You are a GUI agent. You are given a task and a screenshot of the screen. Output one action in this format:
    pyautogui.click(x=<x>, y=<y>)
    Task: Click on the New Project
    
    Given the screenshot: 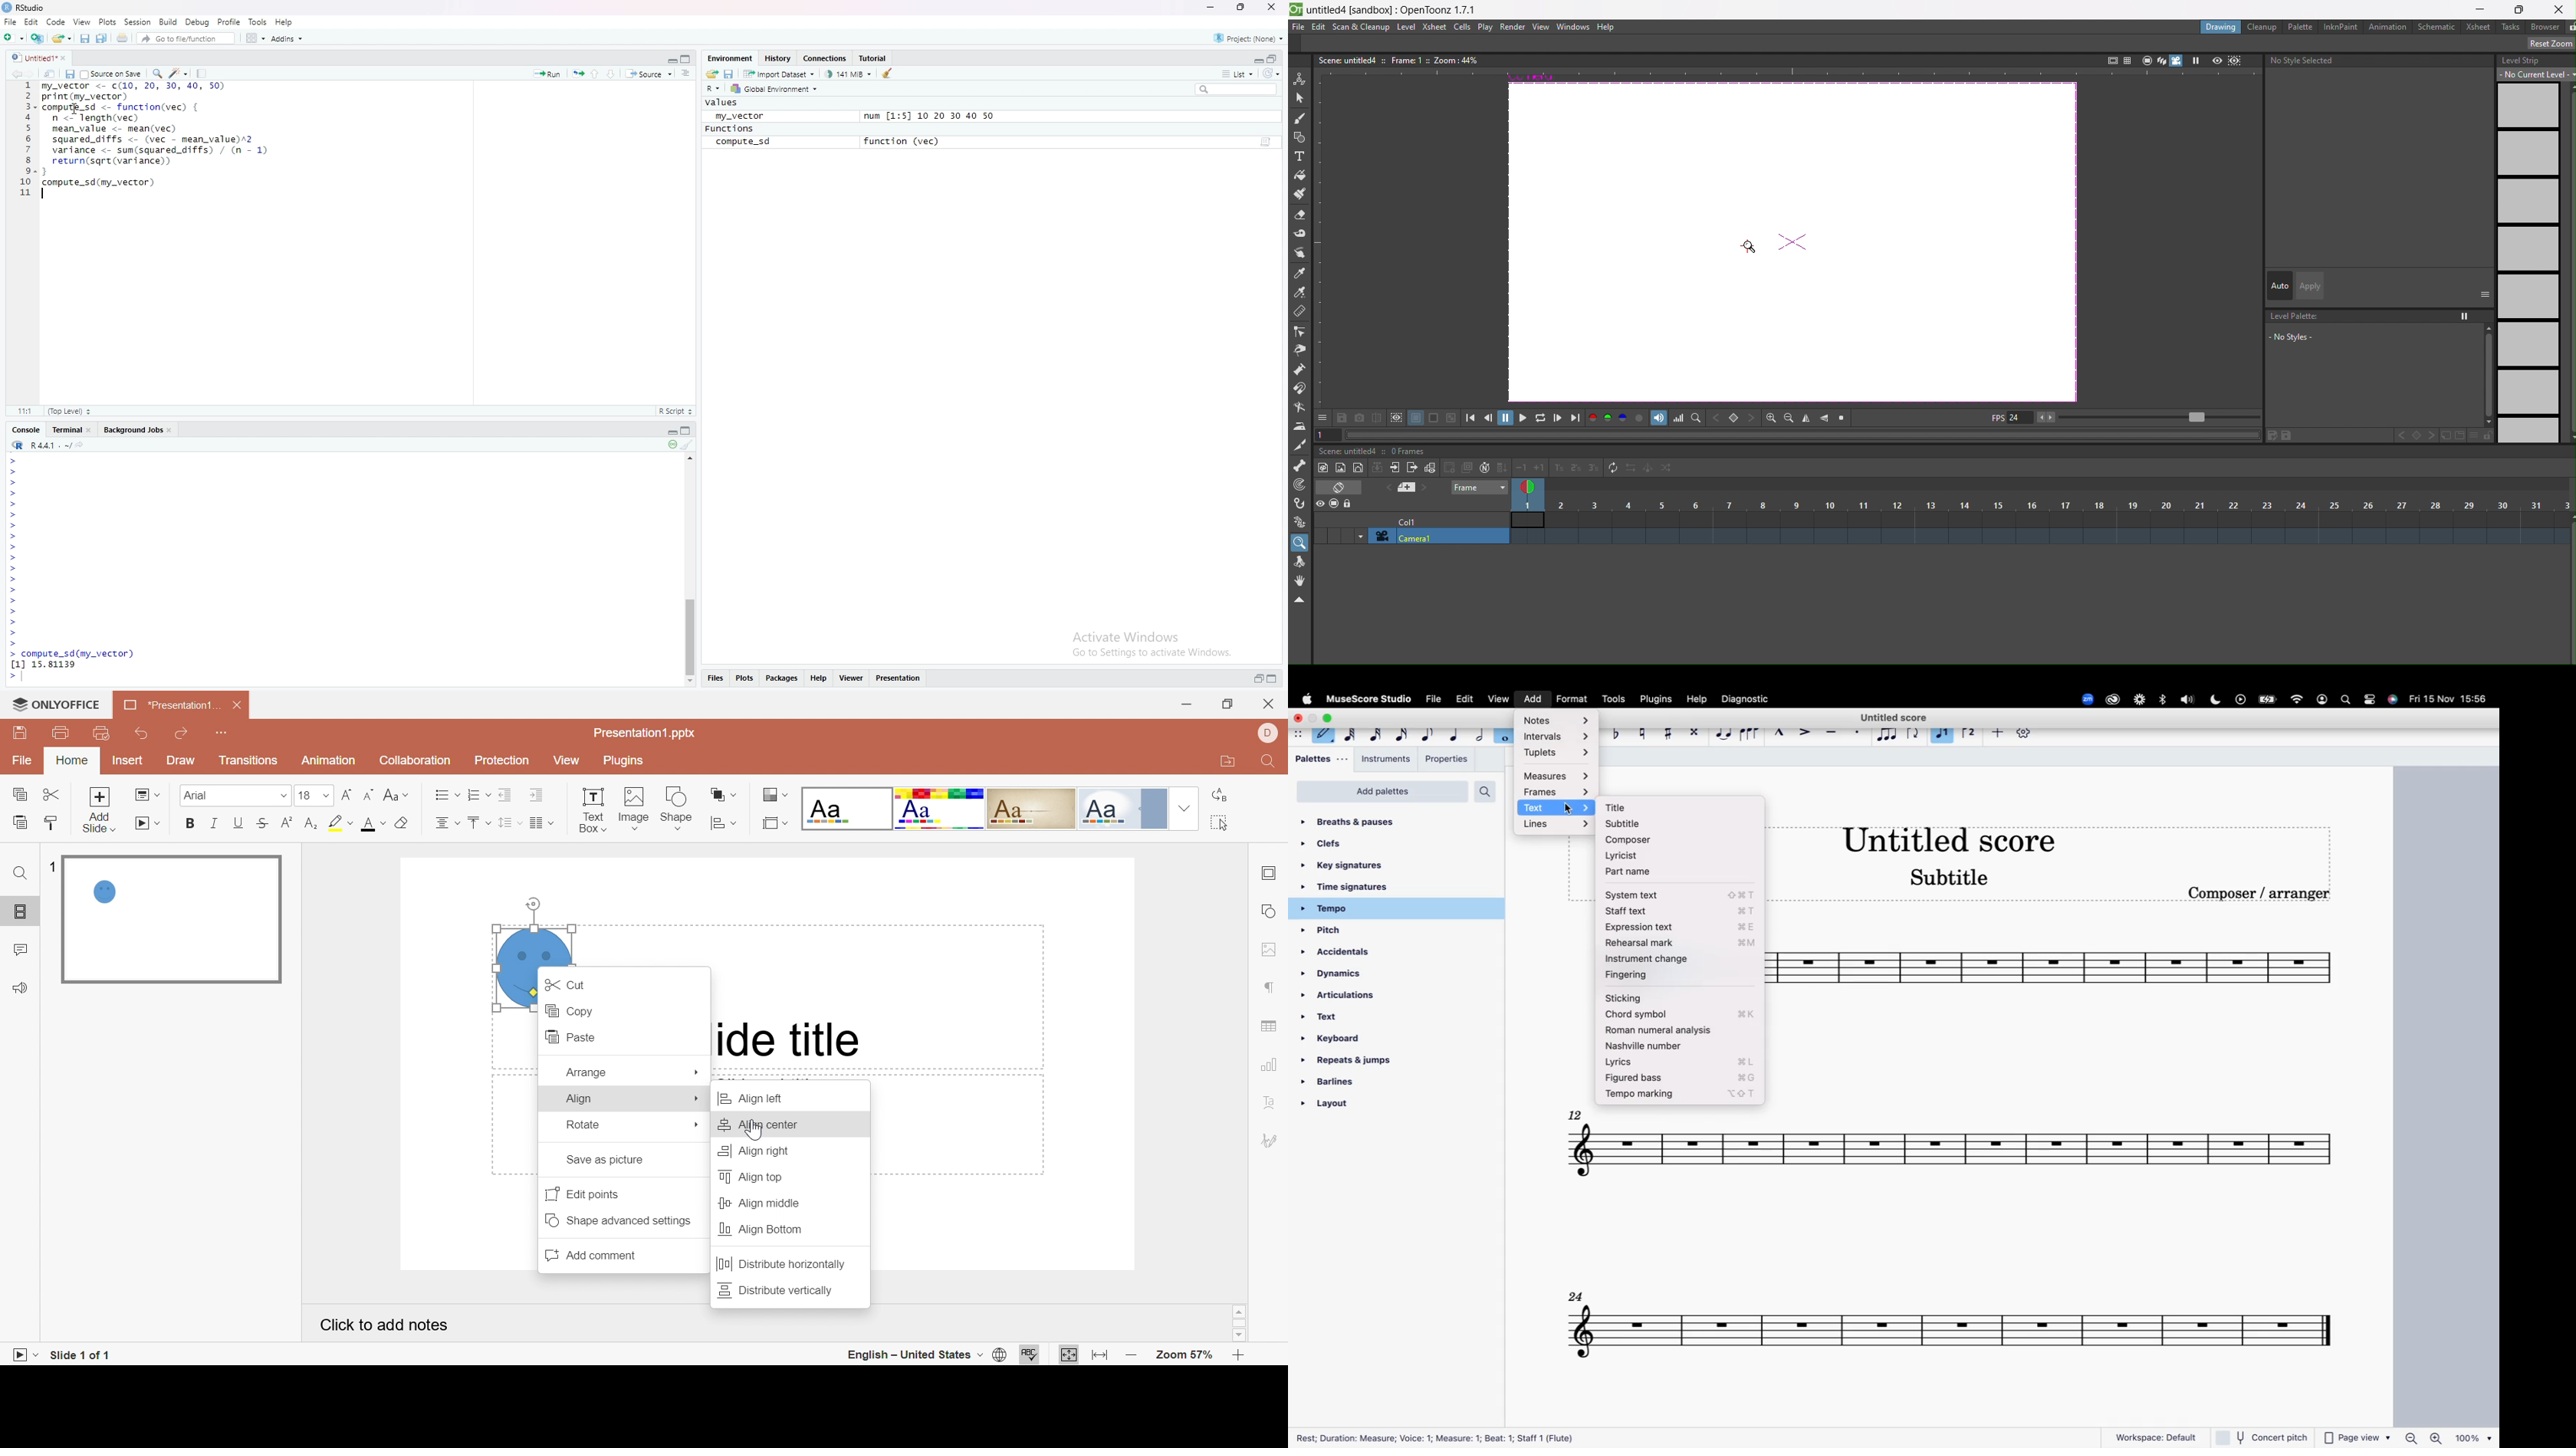 What is the action you would take?
    pyautogui.click(x=13, y=37)
    